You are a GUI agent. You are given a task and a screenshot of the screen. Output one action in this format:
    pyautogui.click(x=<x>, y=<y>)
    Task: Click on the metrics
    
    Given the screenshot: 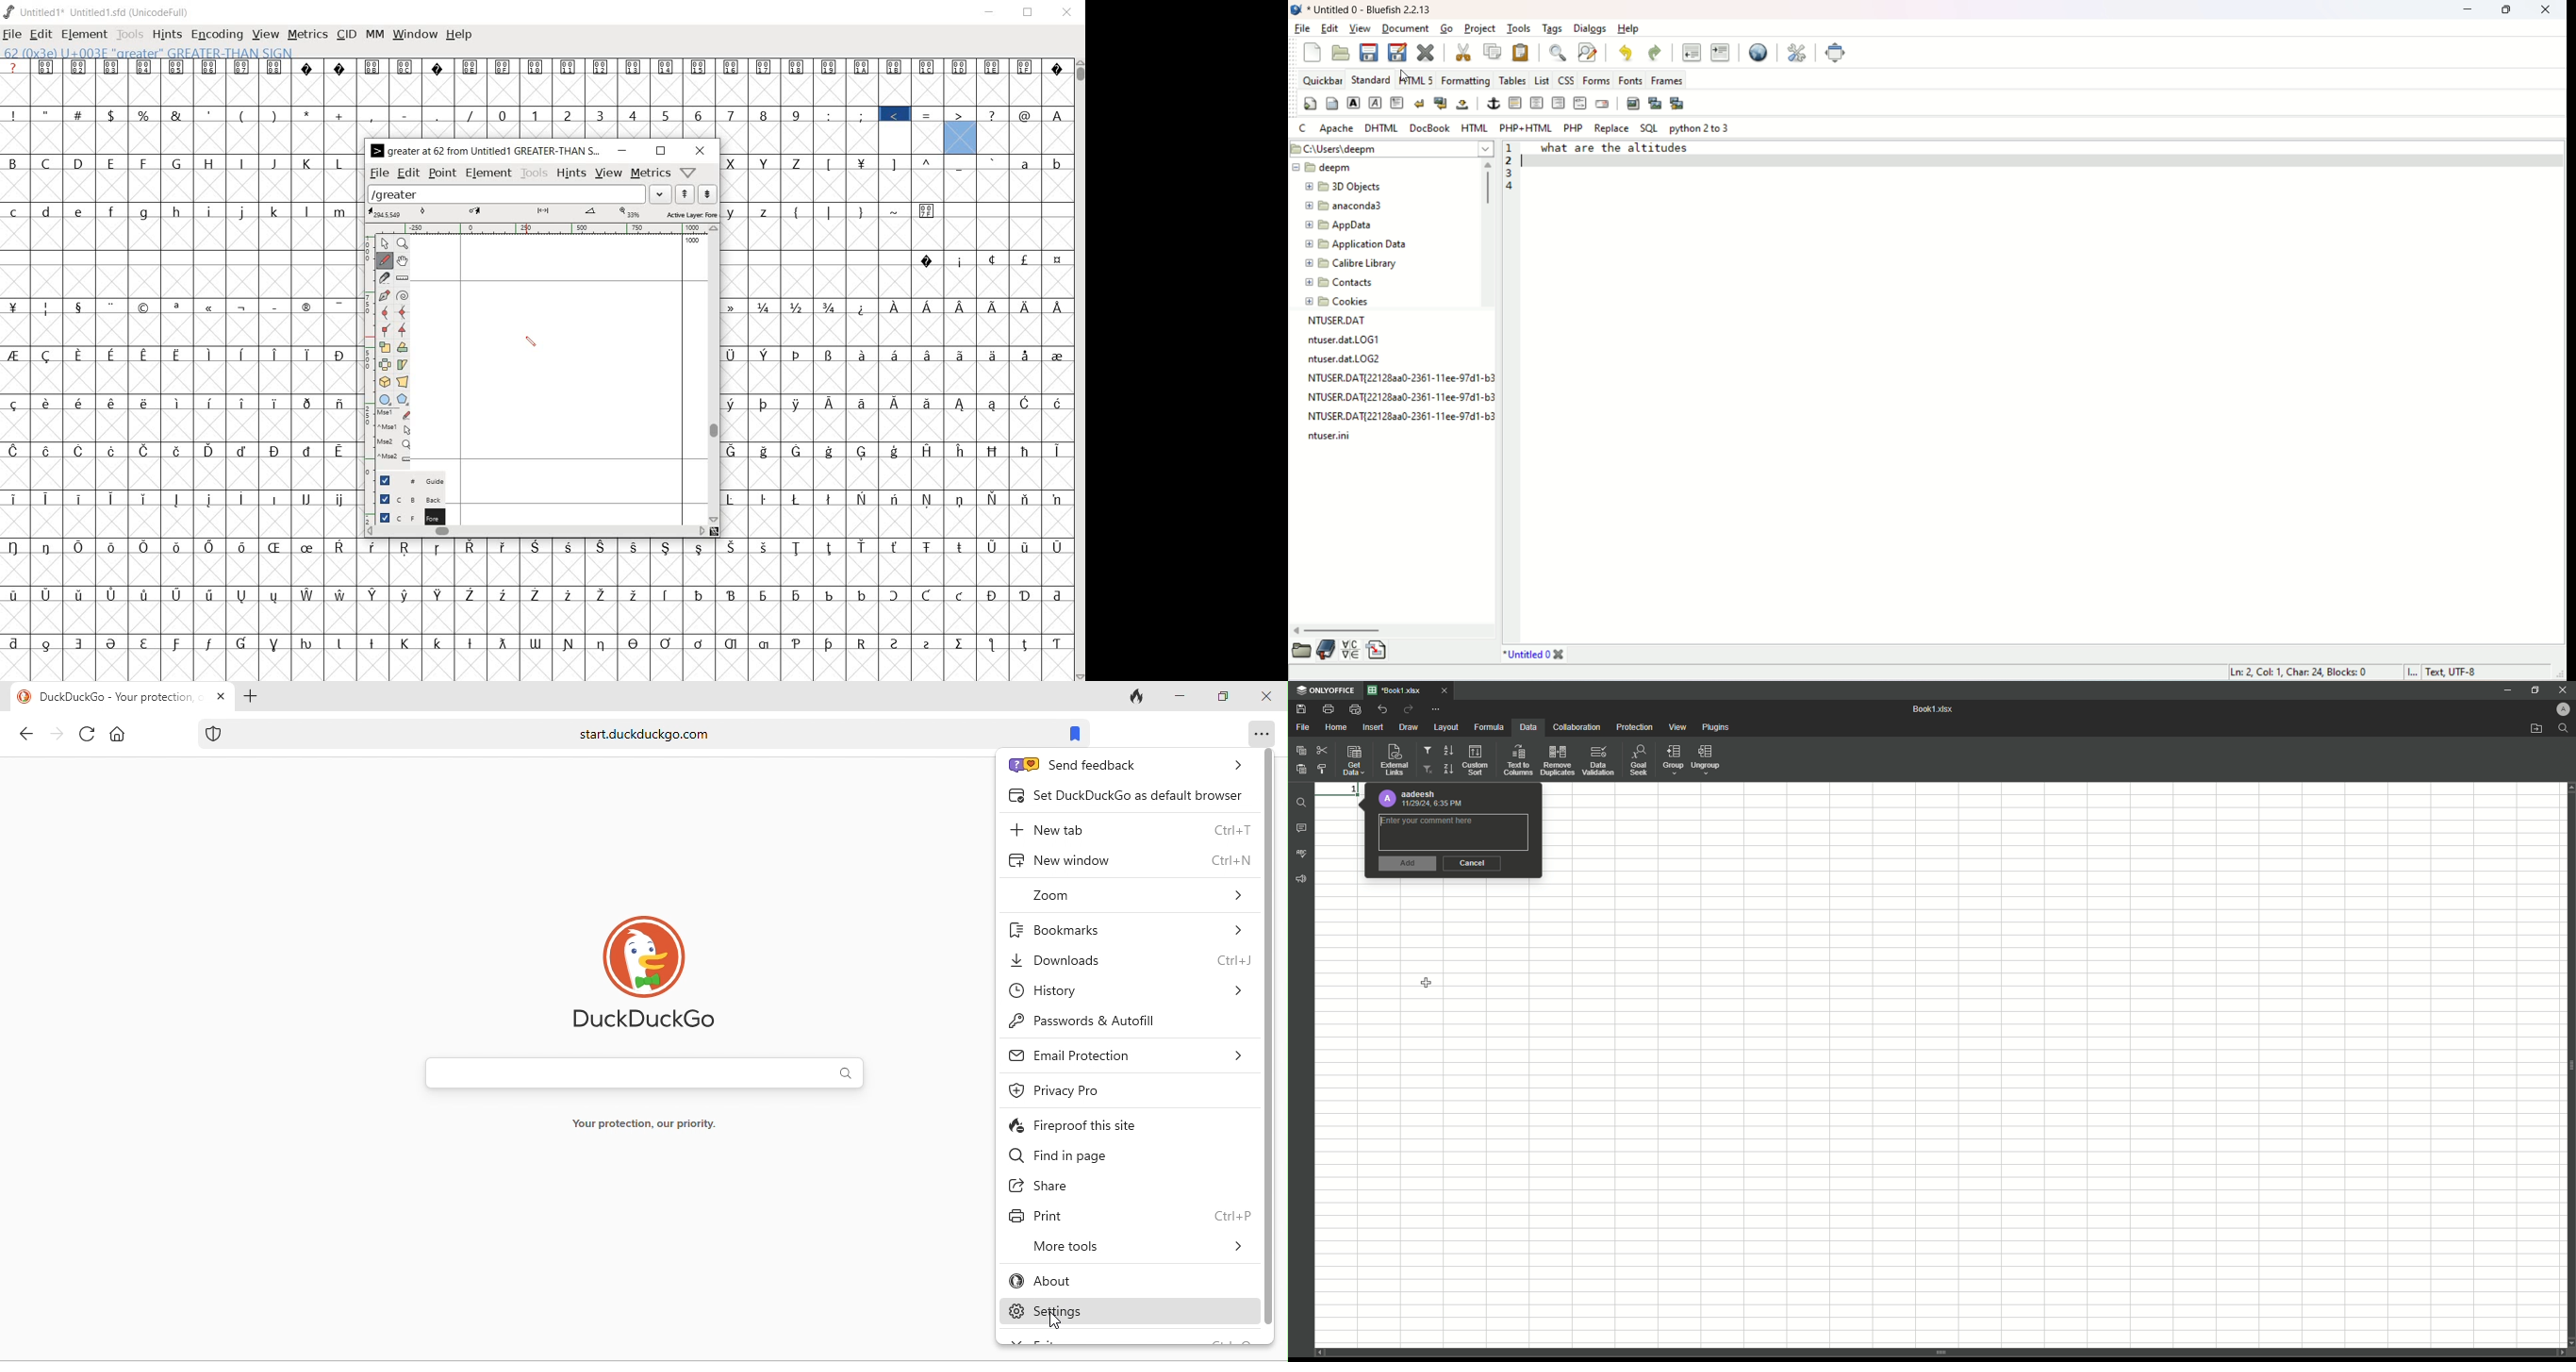 What is the action you would take?
    pyautogui.click(x=651, y=173)
    